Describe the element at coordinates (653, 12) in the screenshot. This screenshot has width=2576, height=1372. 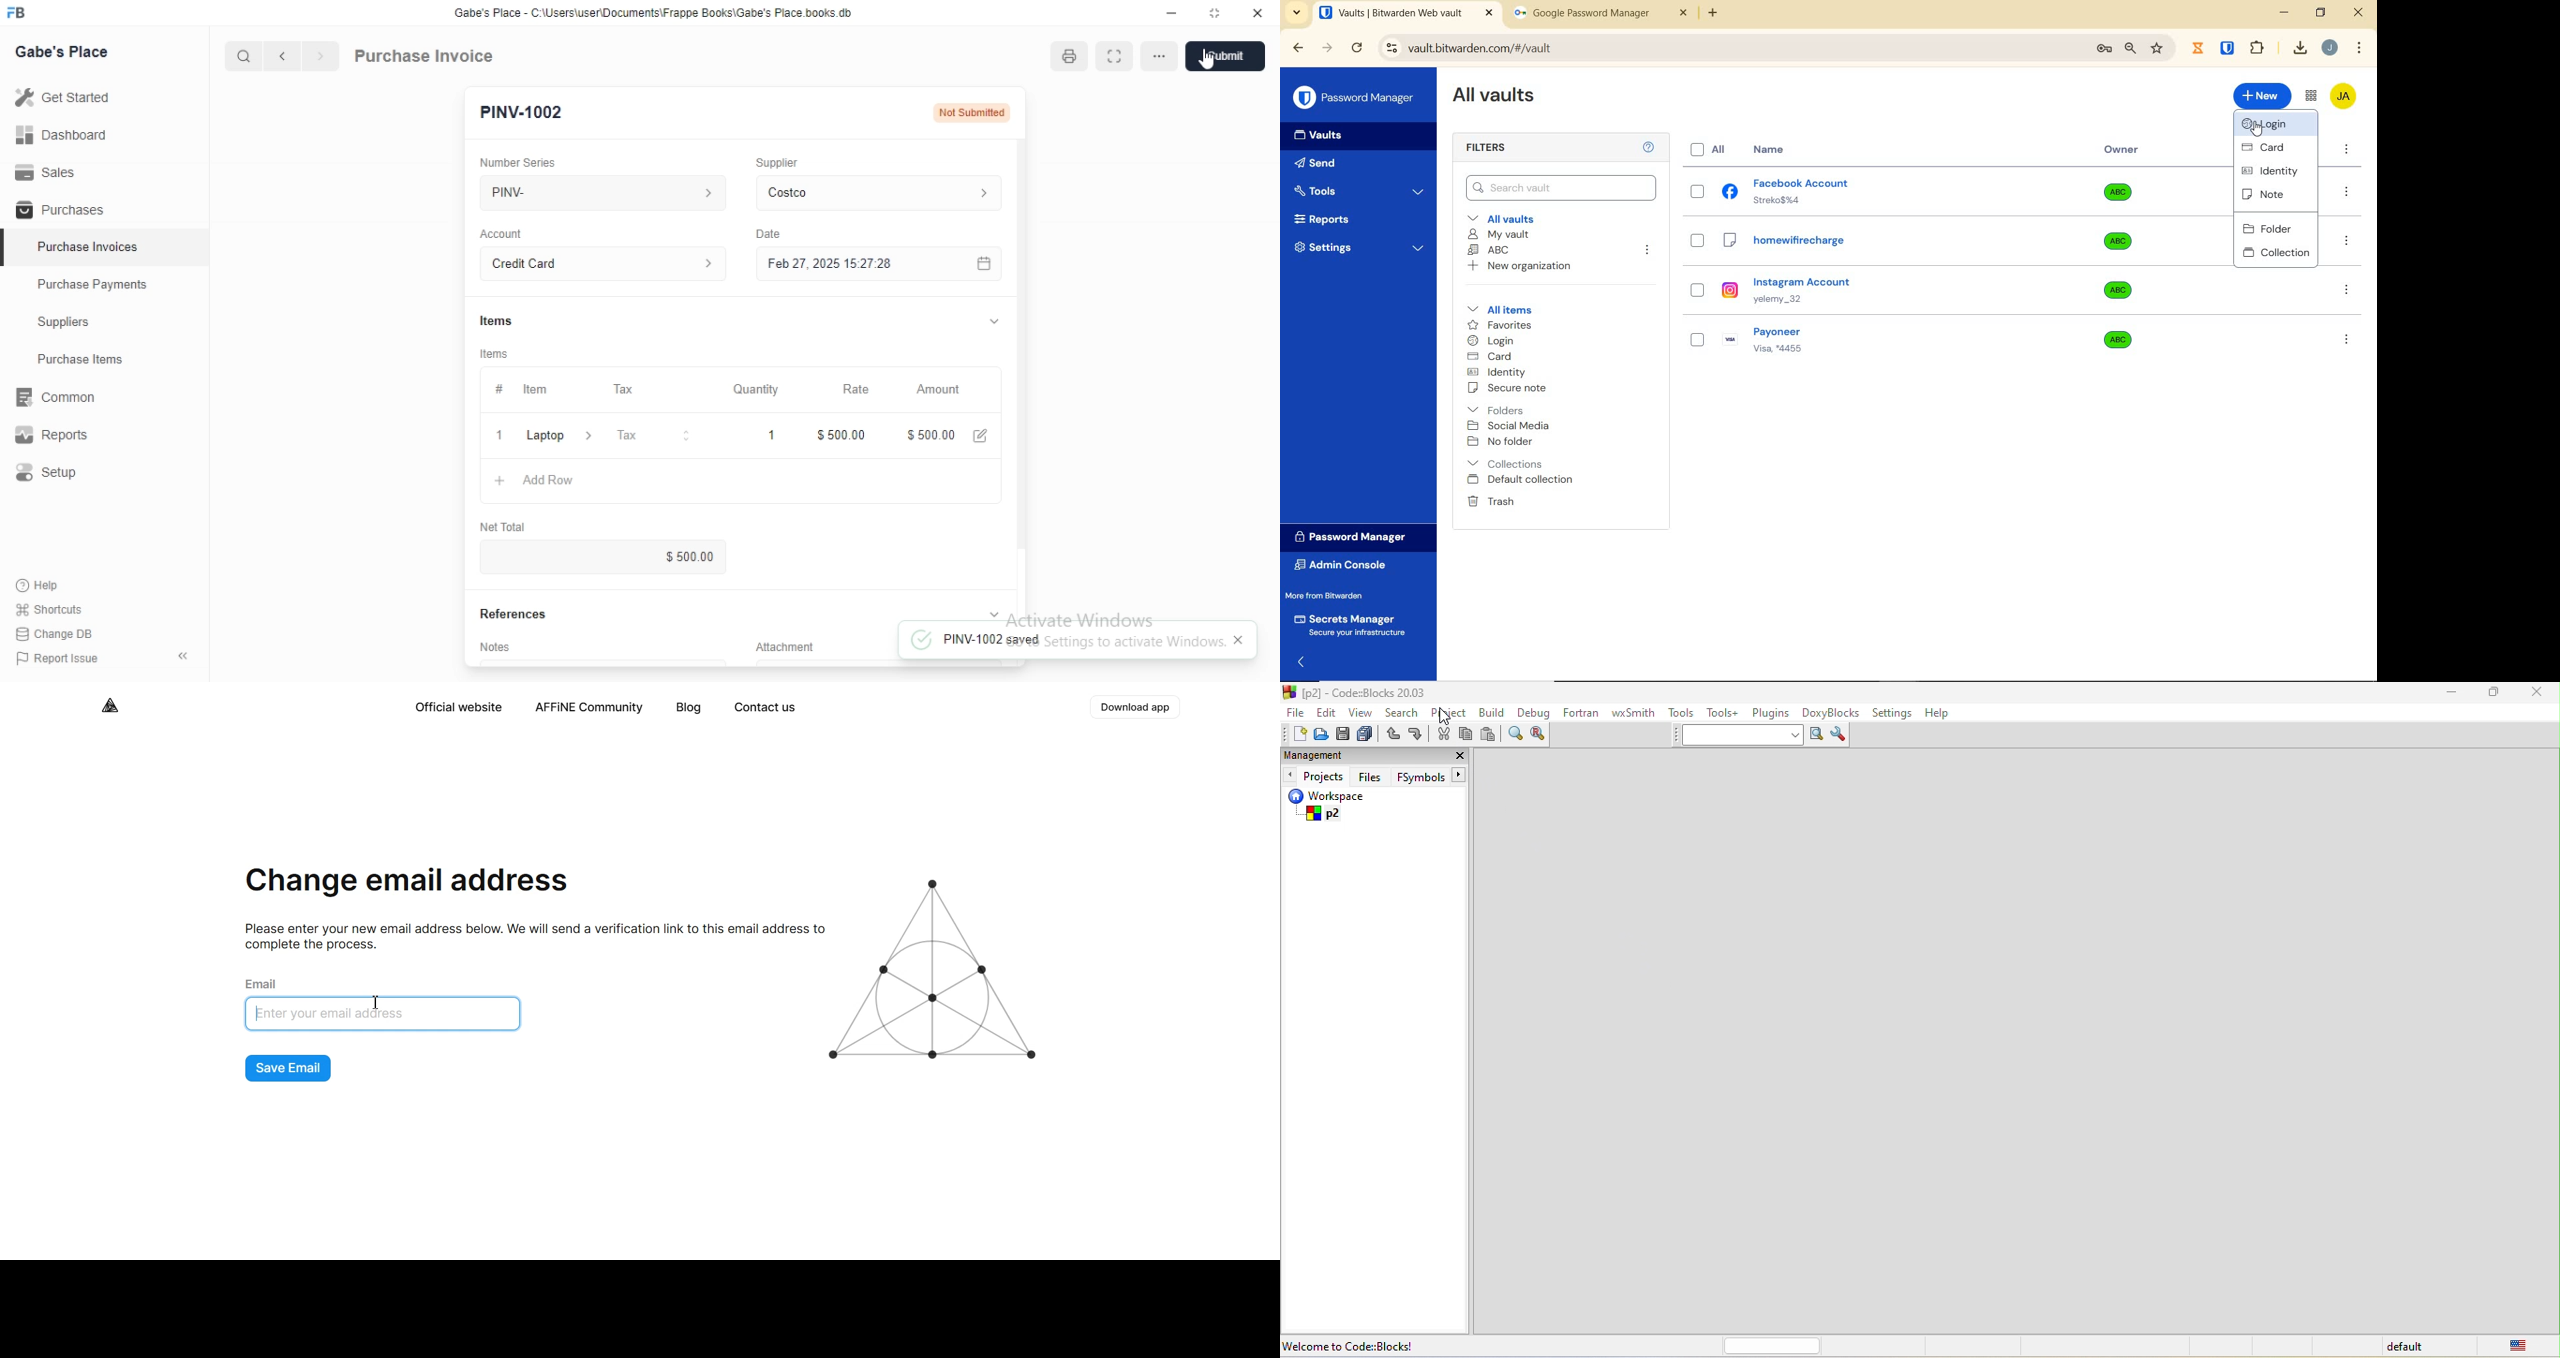
I see `‘Gabe's Place - C\Users\useriDocuments\Frappe Books\Gabe's Place books db.` at that location.